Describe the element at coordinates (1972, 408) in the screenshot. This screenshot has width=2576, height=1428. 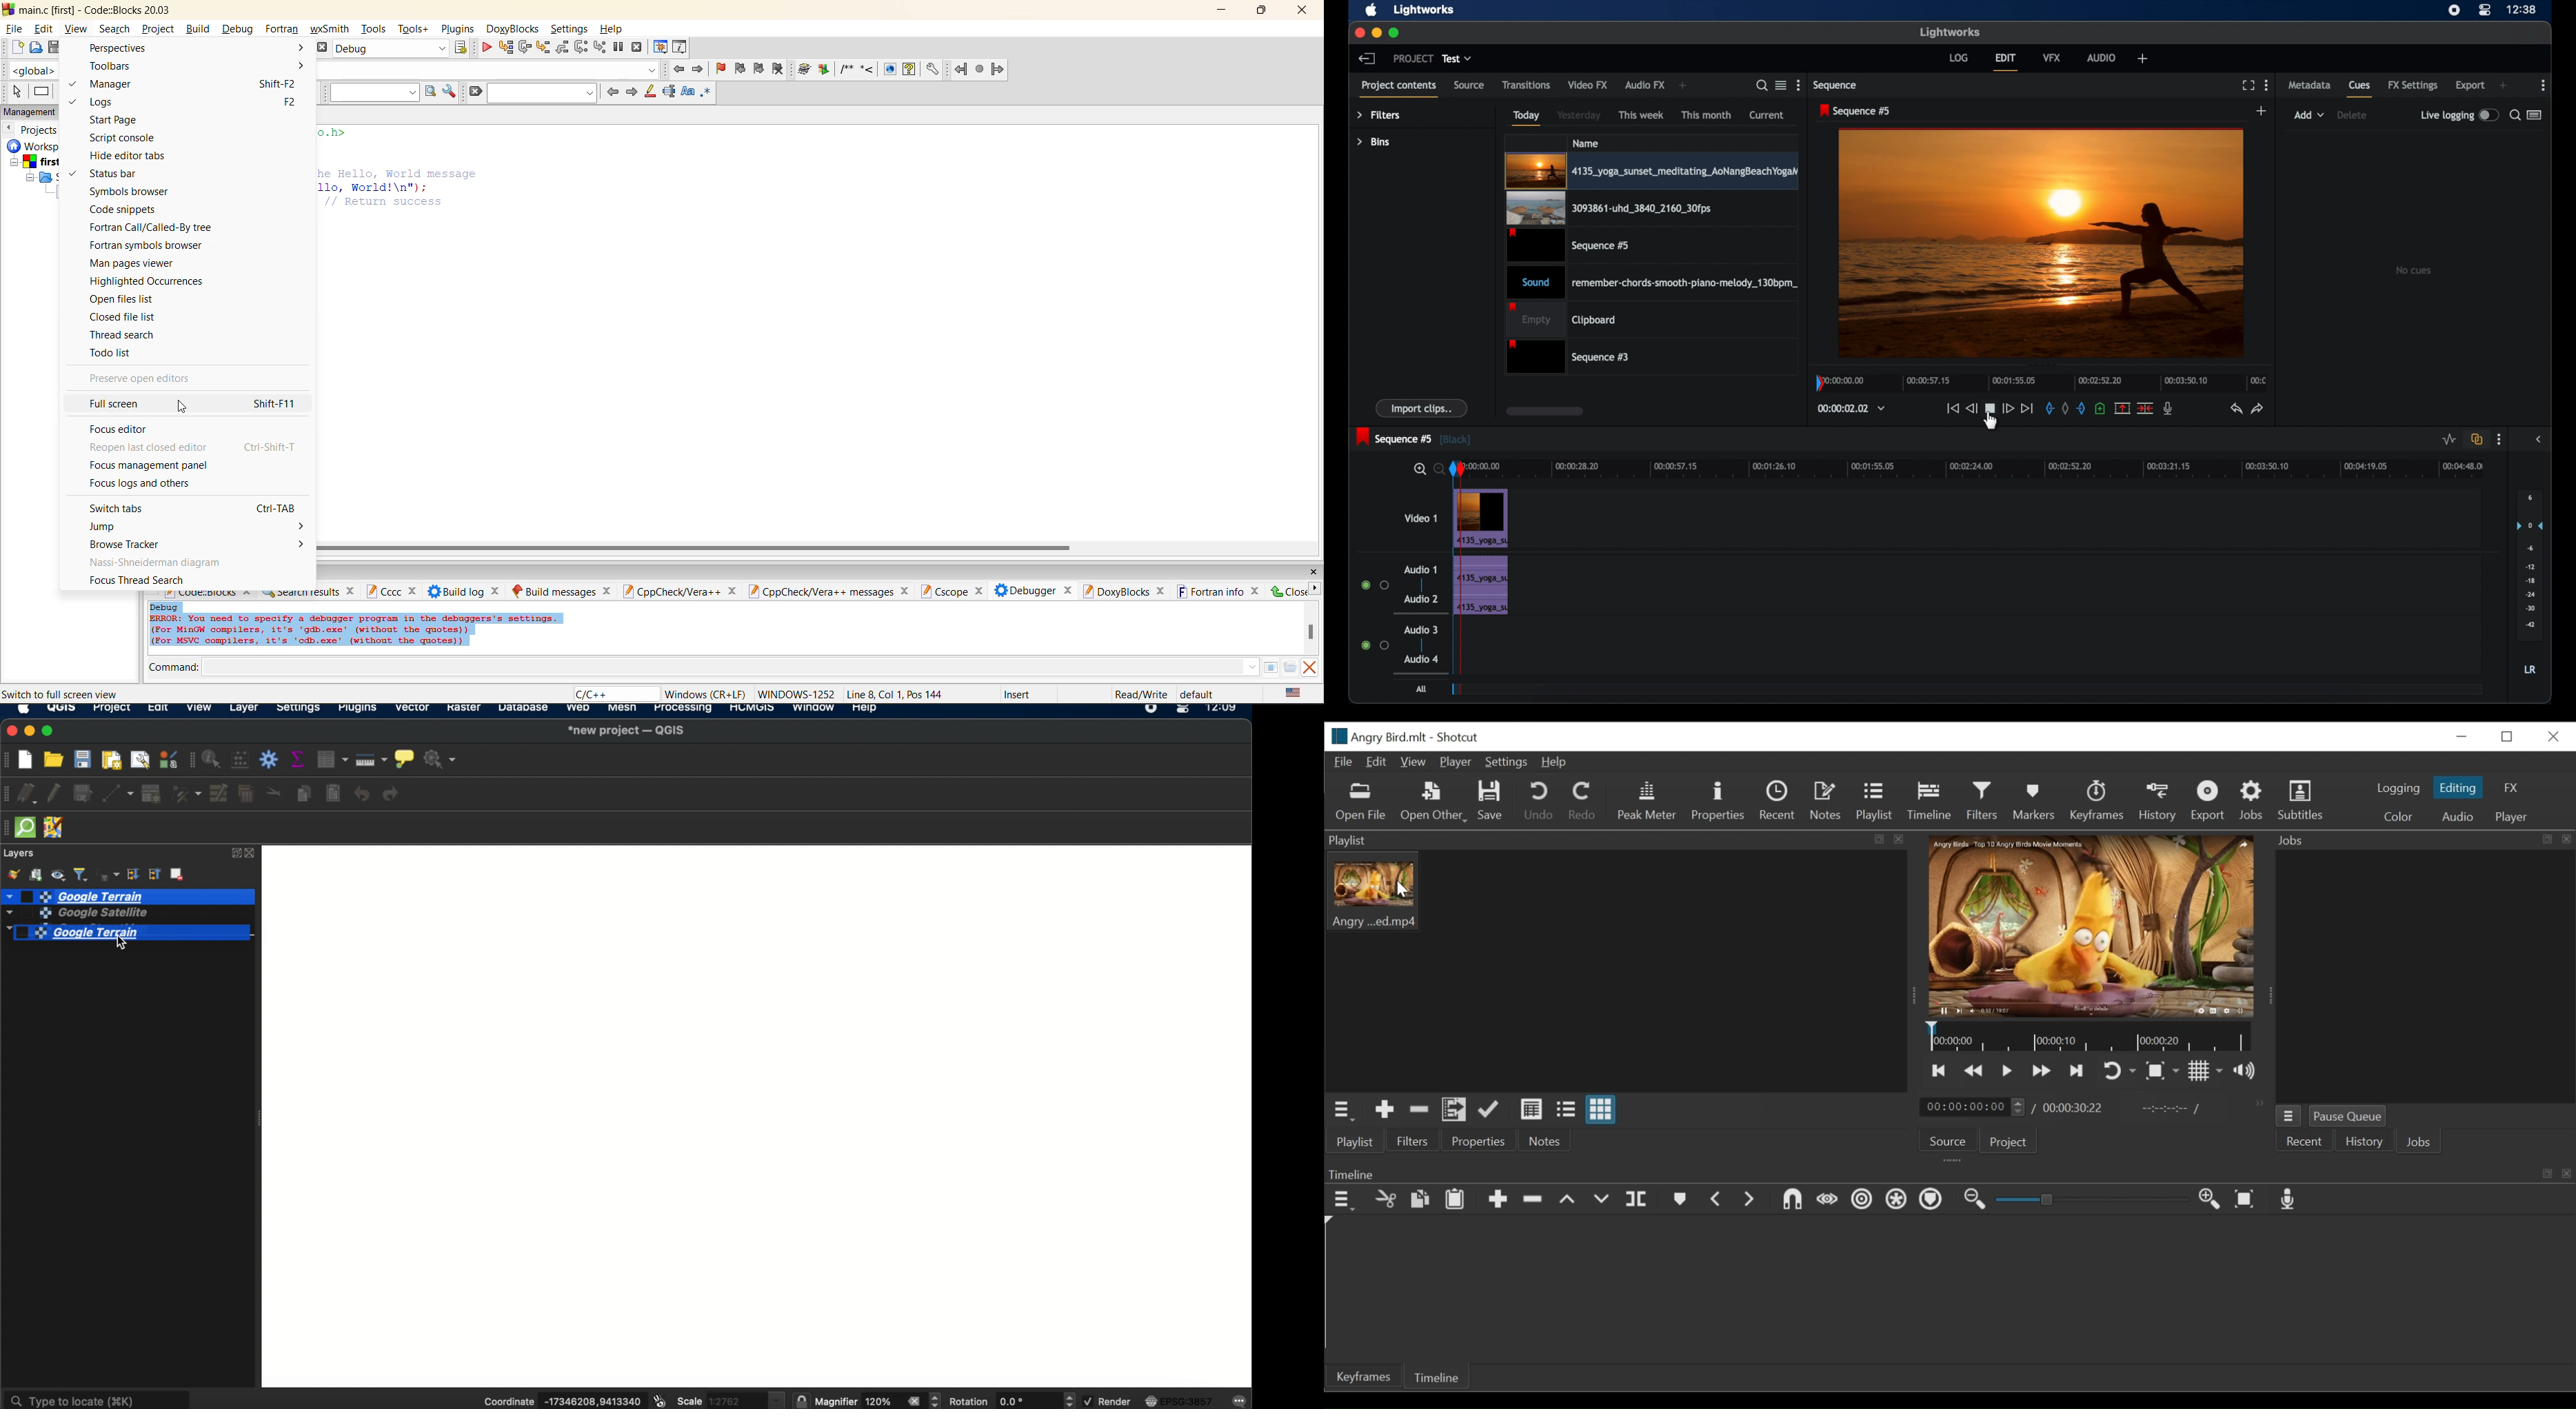
I see `rewind` at that location.